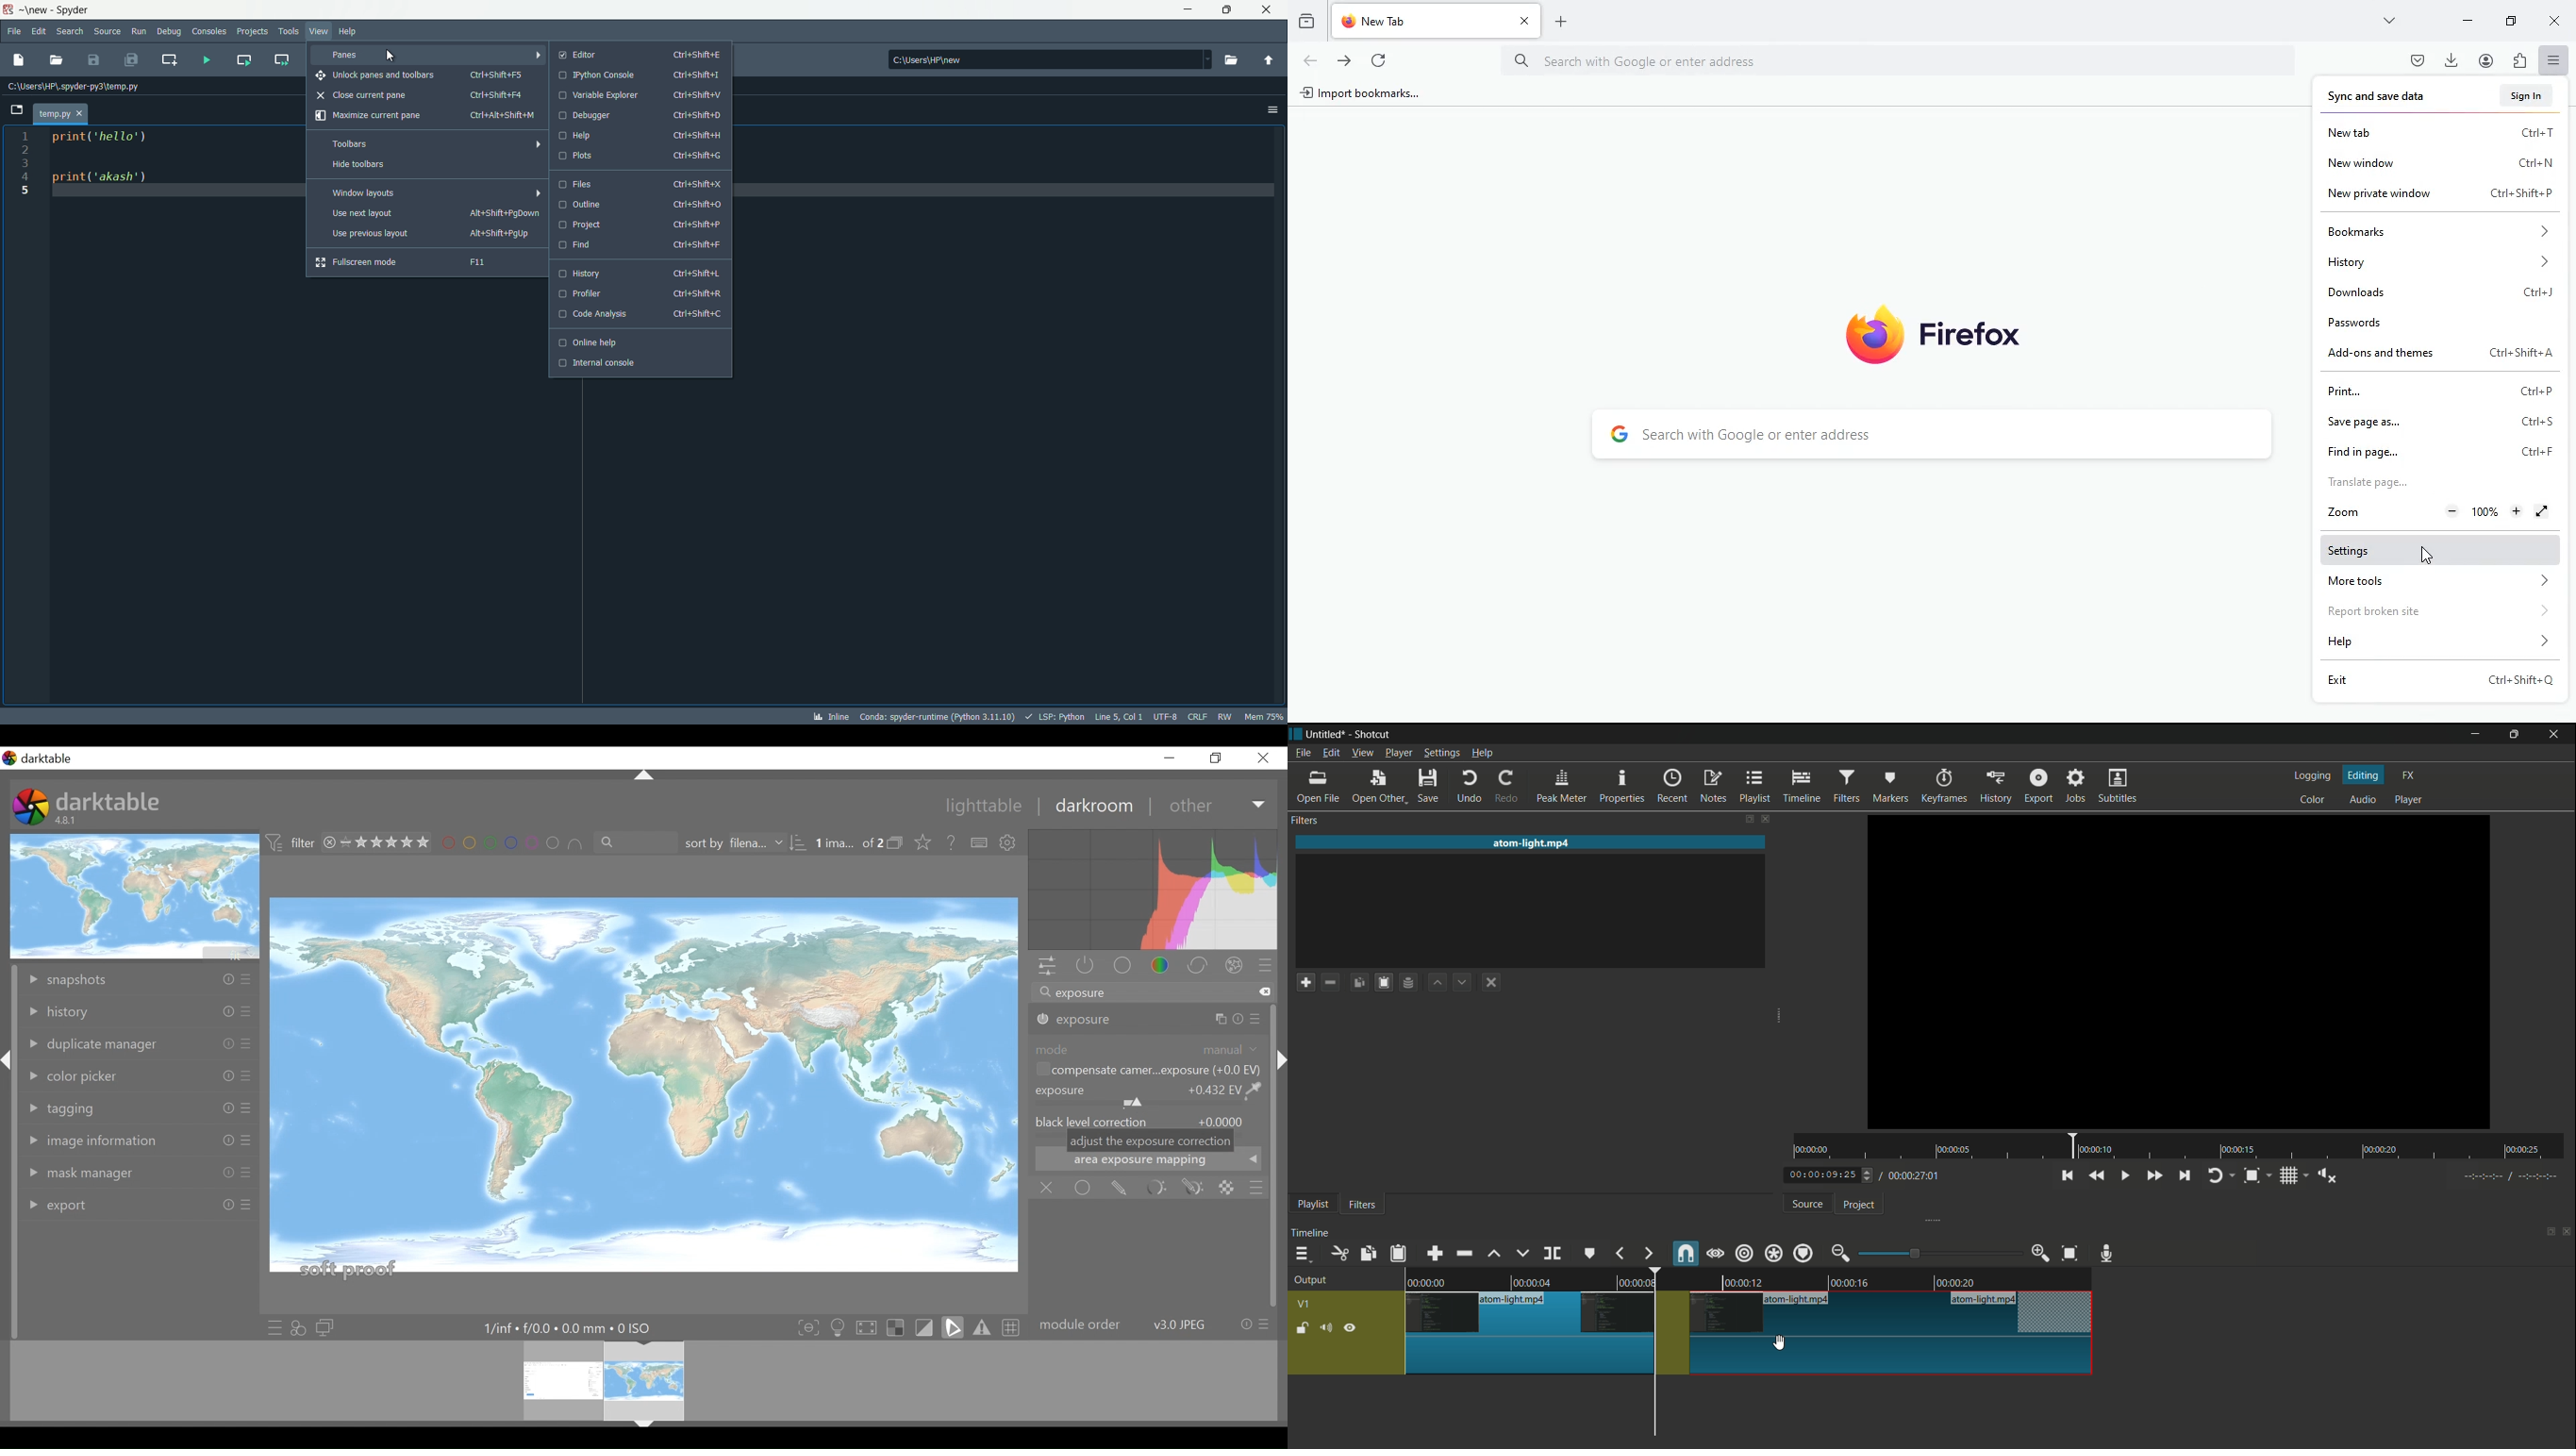  I want to click on ripple delete, so click(1464, 1252).